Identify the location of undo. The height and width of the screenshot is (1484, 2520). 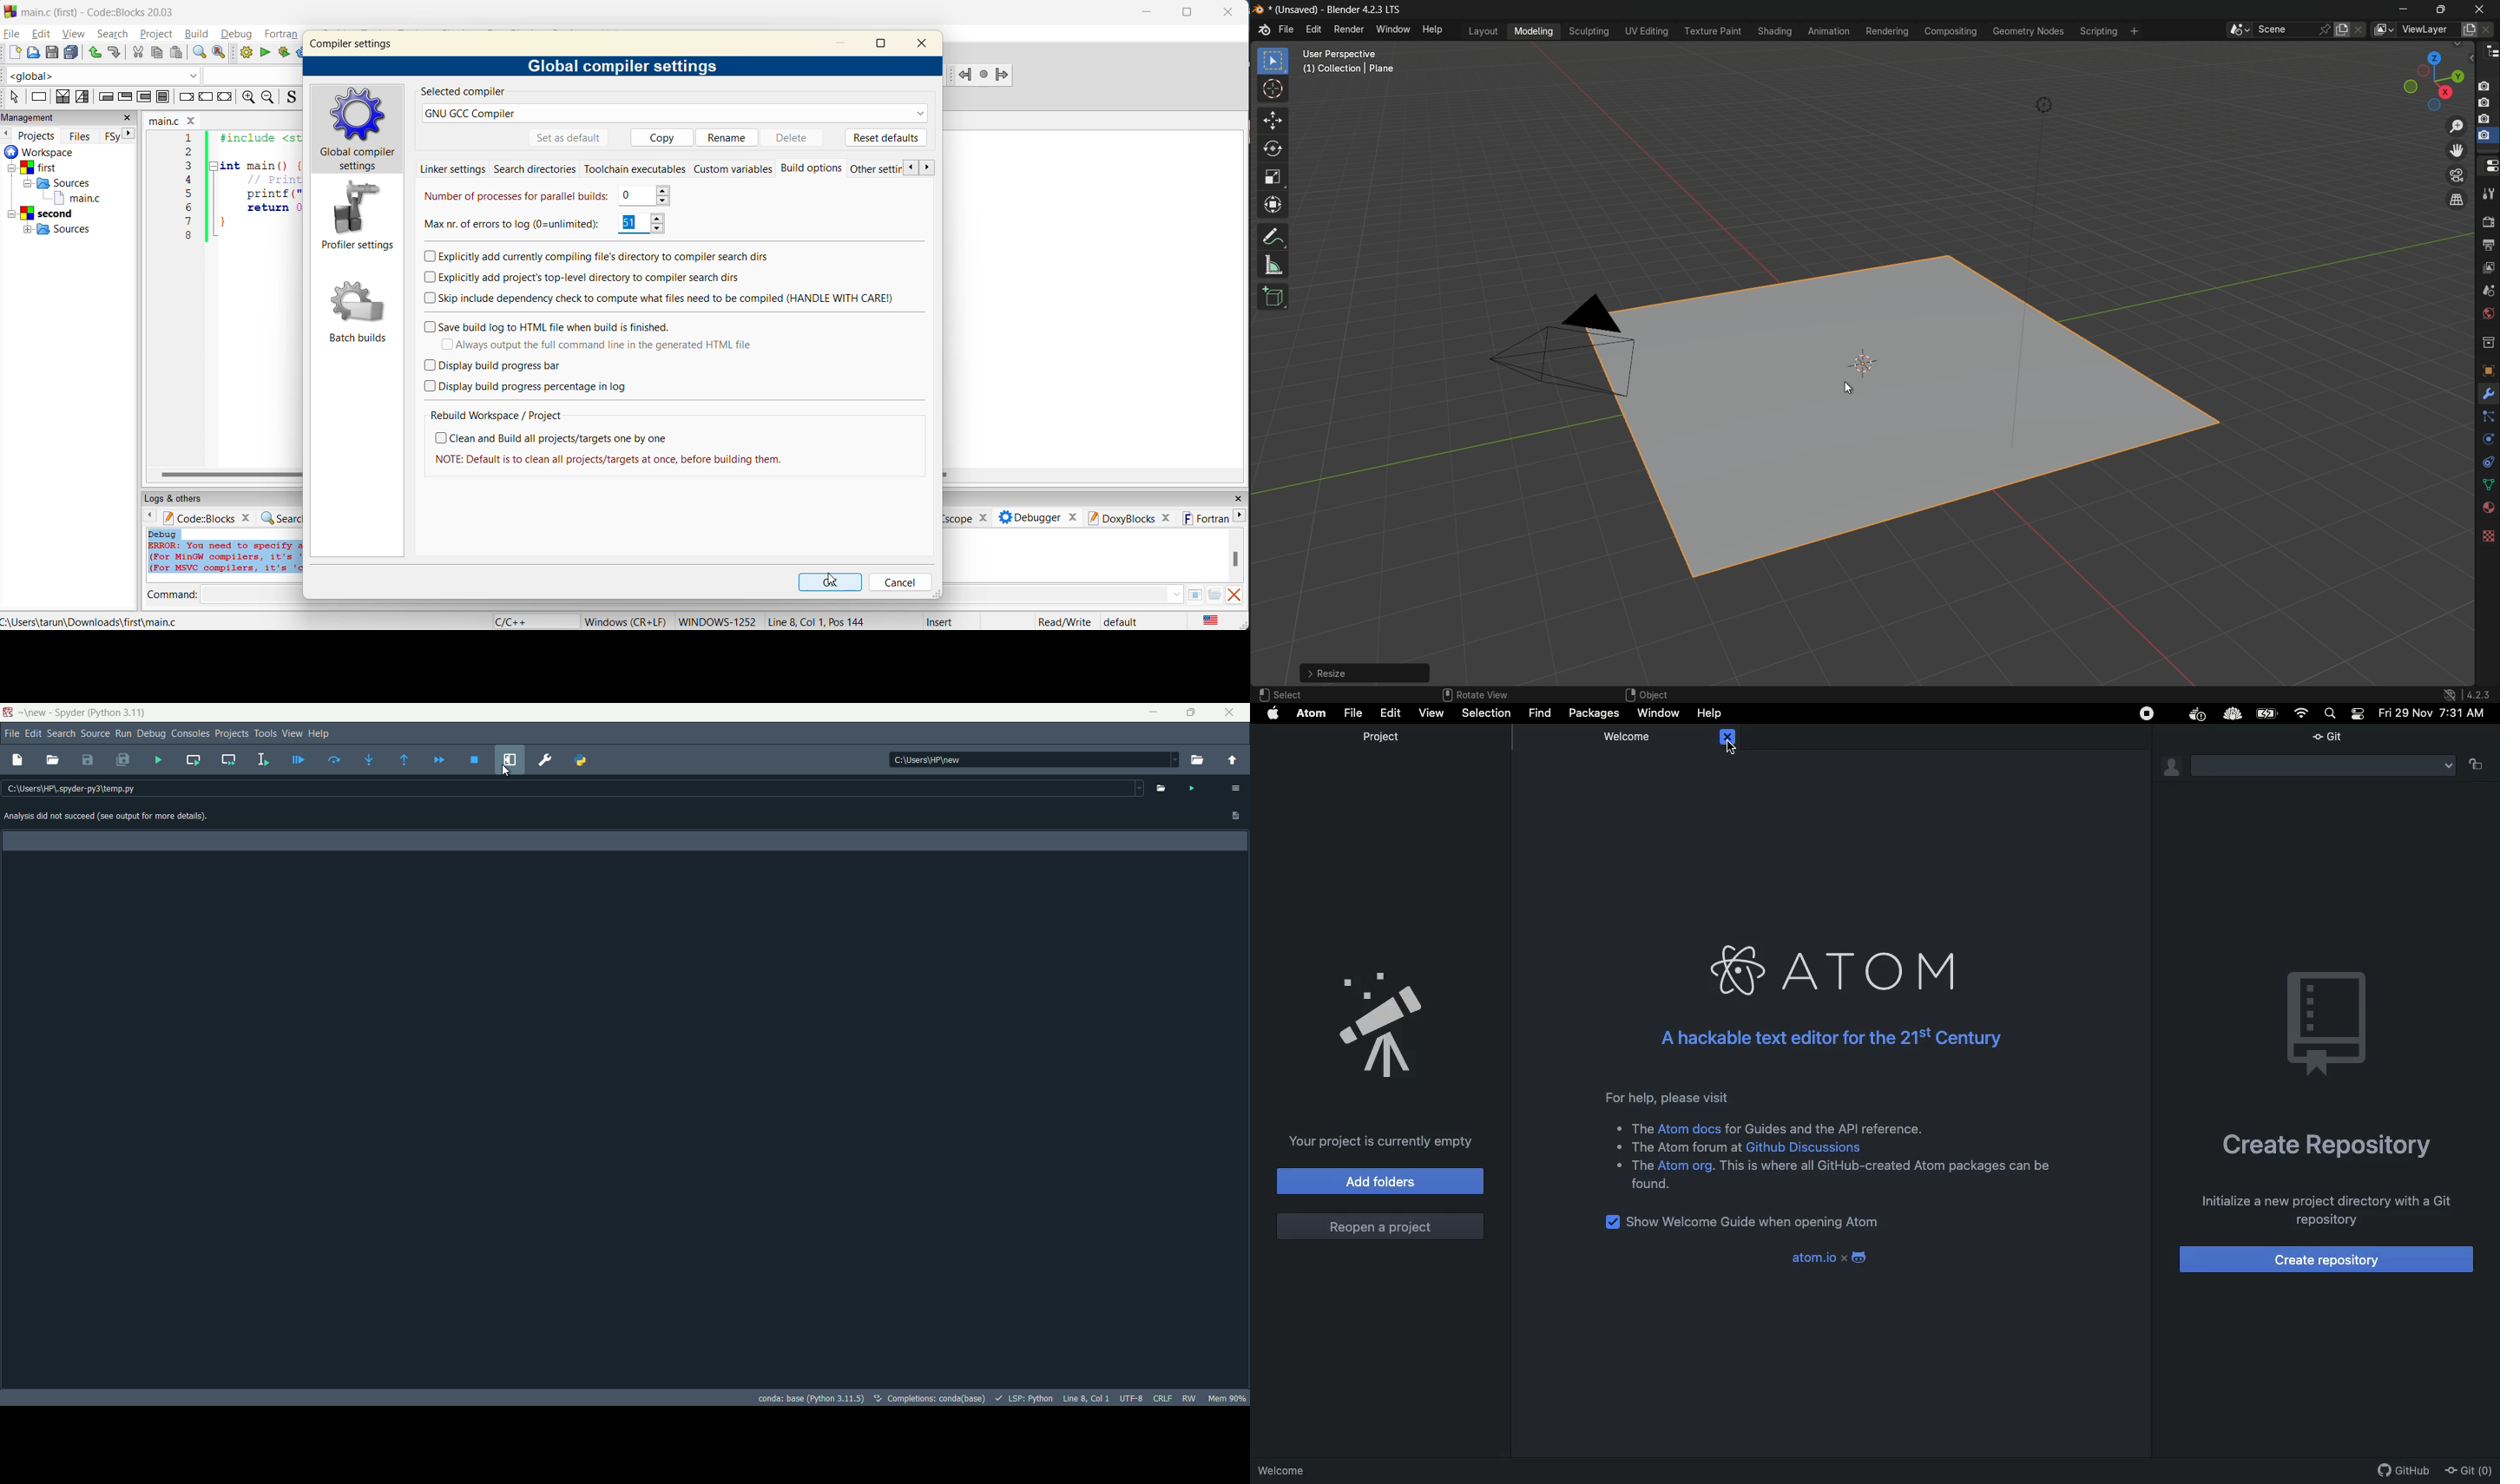
(96, 53).